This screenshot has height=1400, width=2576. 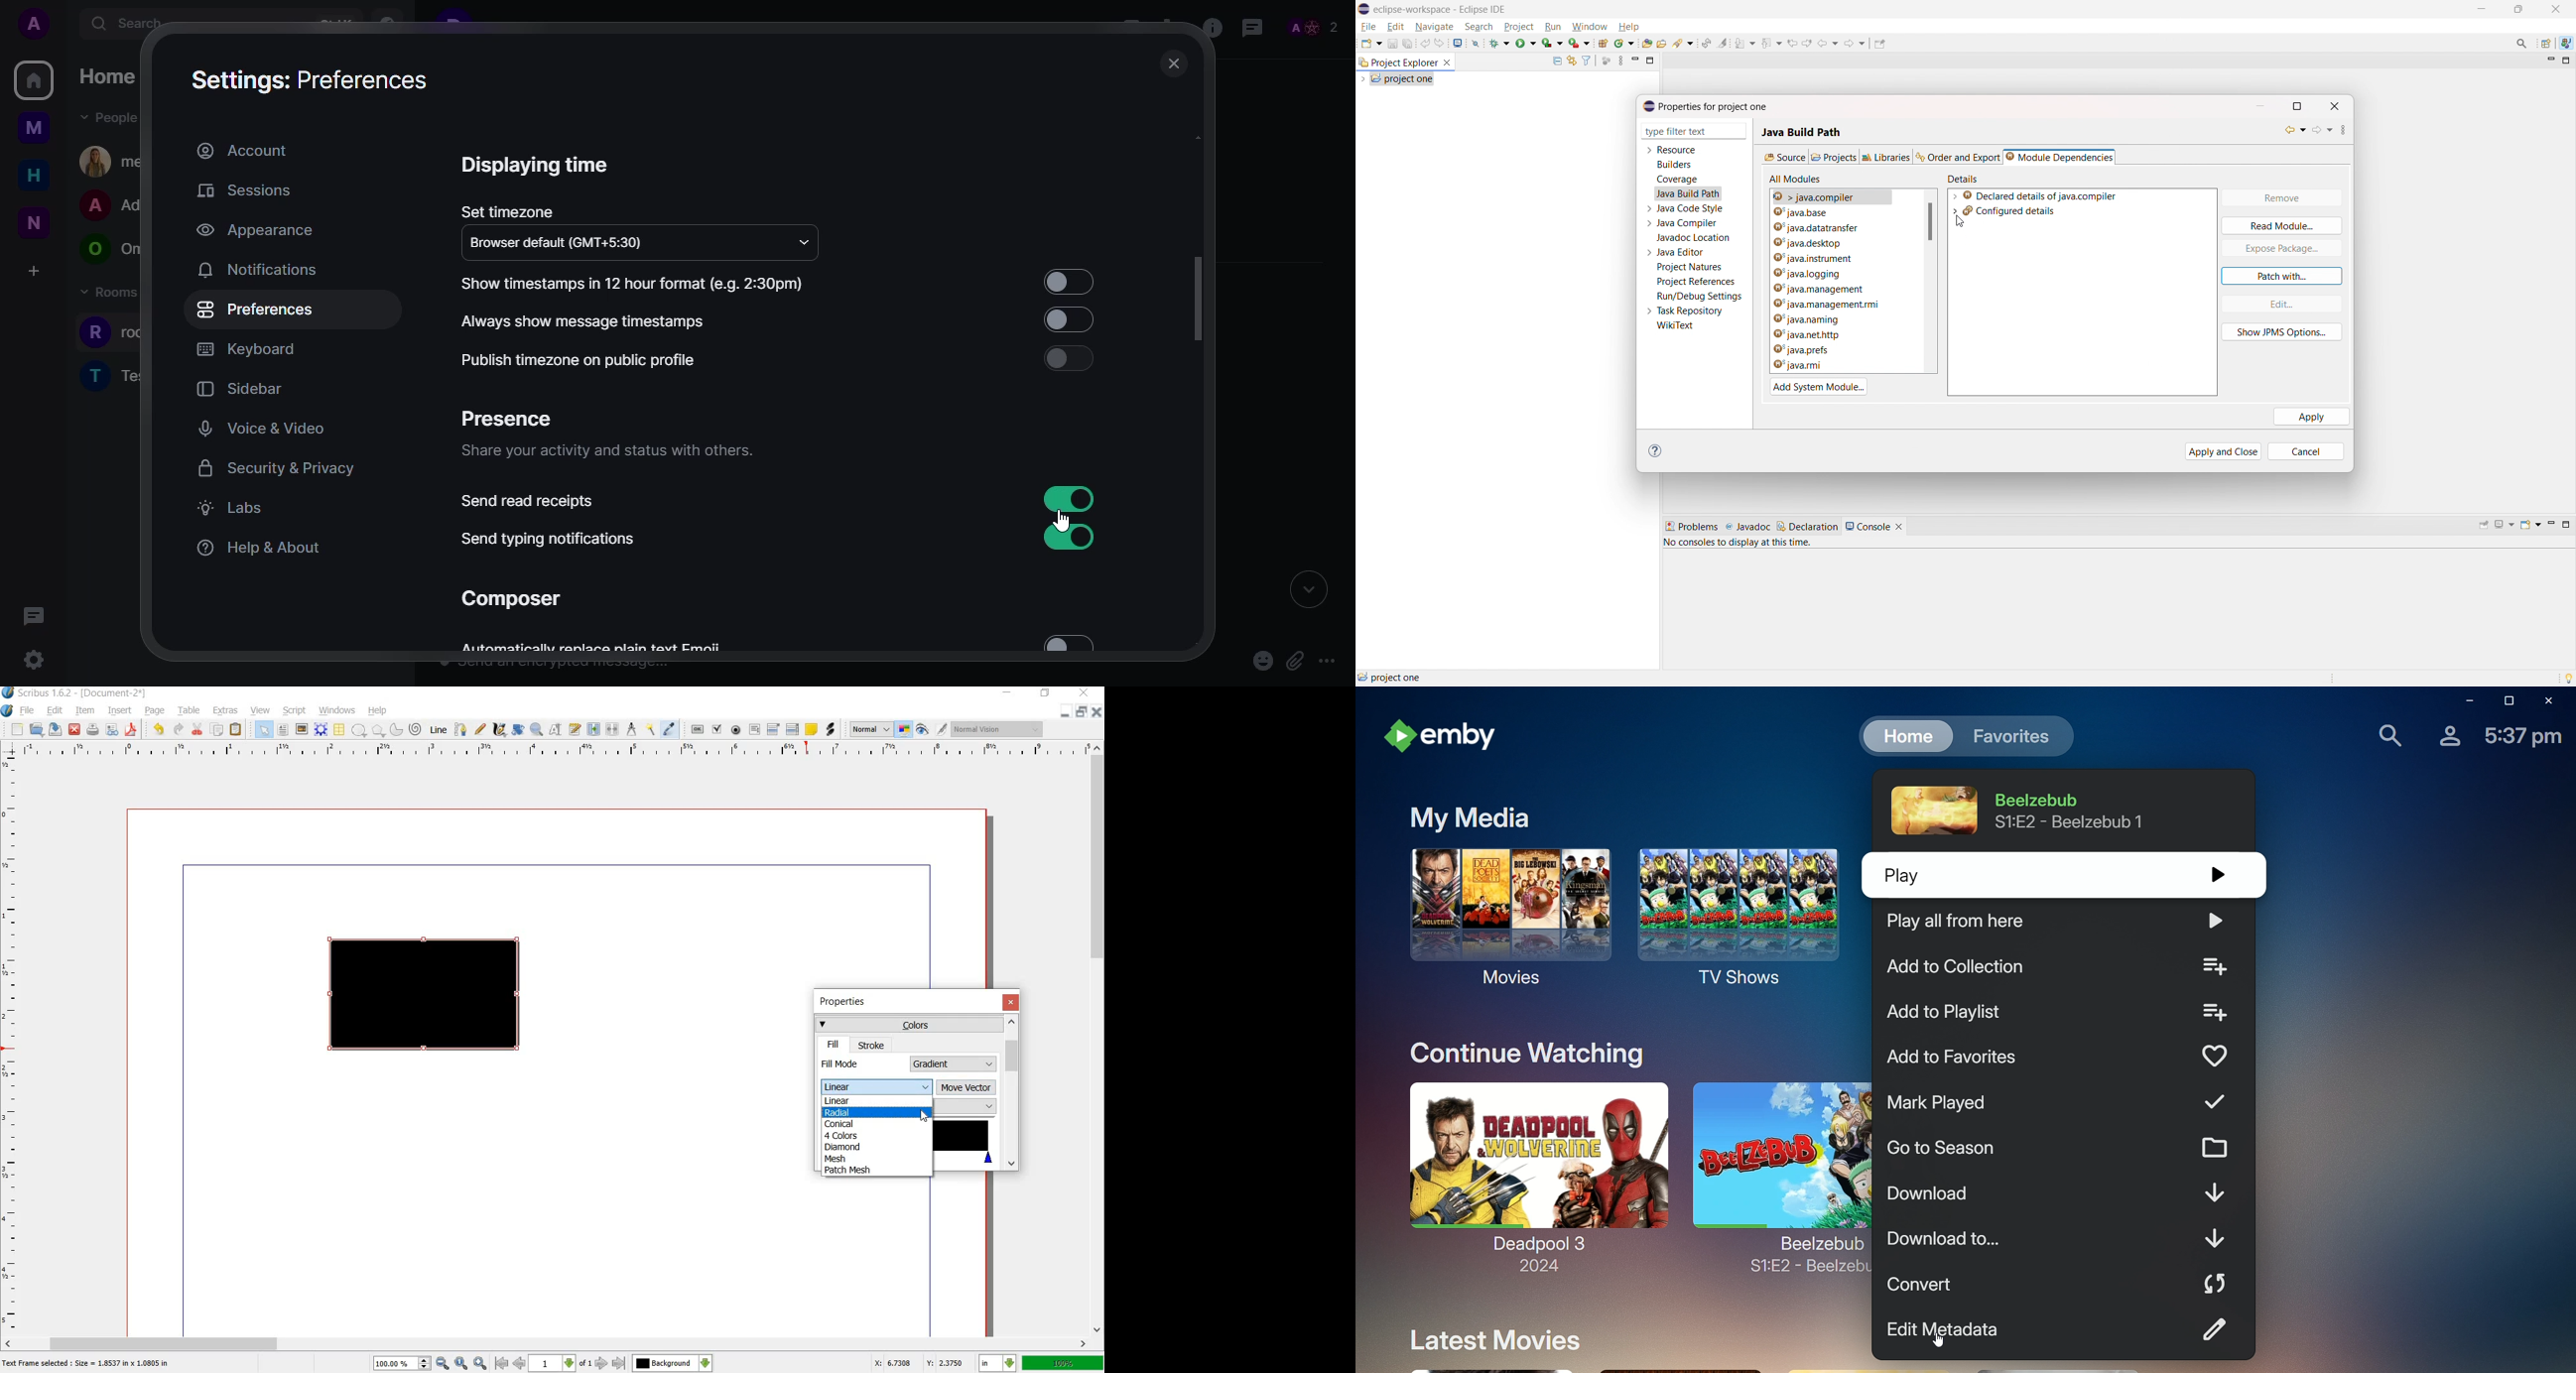 What do you see at coordinates (2567, 61) in the screenshot?
I see `maximize` at bounding box center [2567, 61].